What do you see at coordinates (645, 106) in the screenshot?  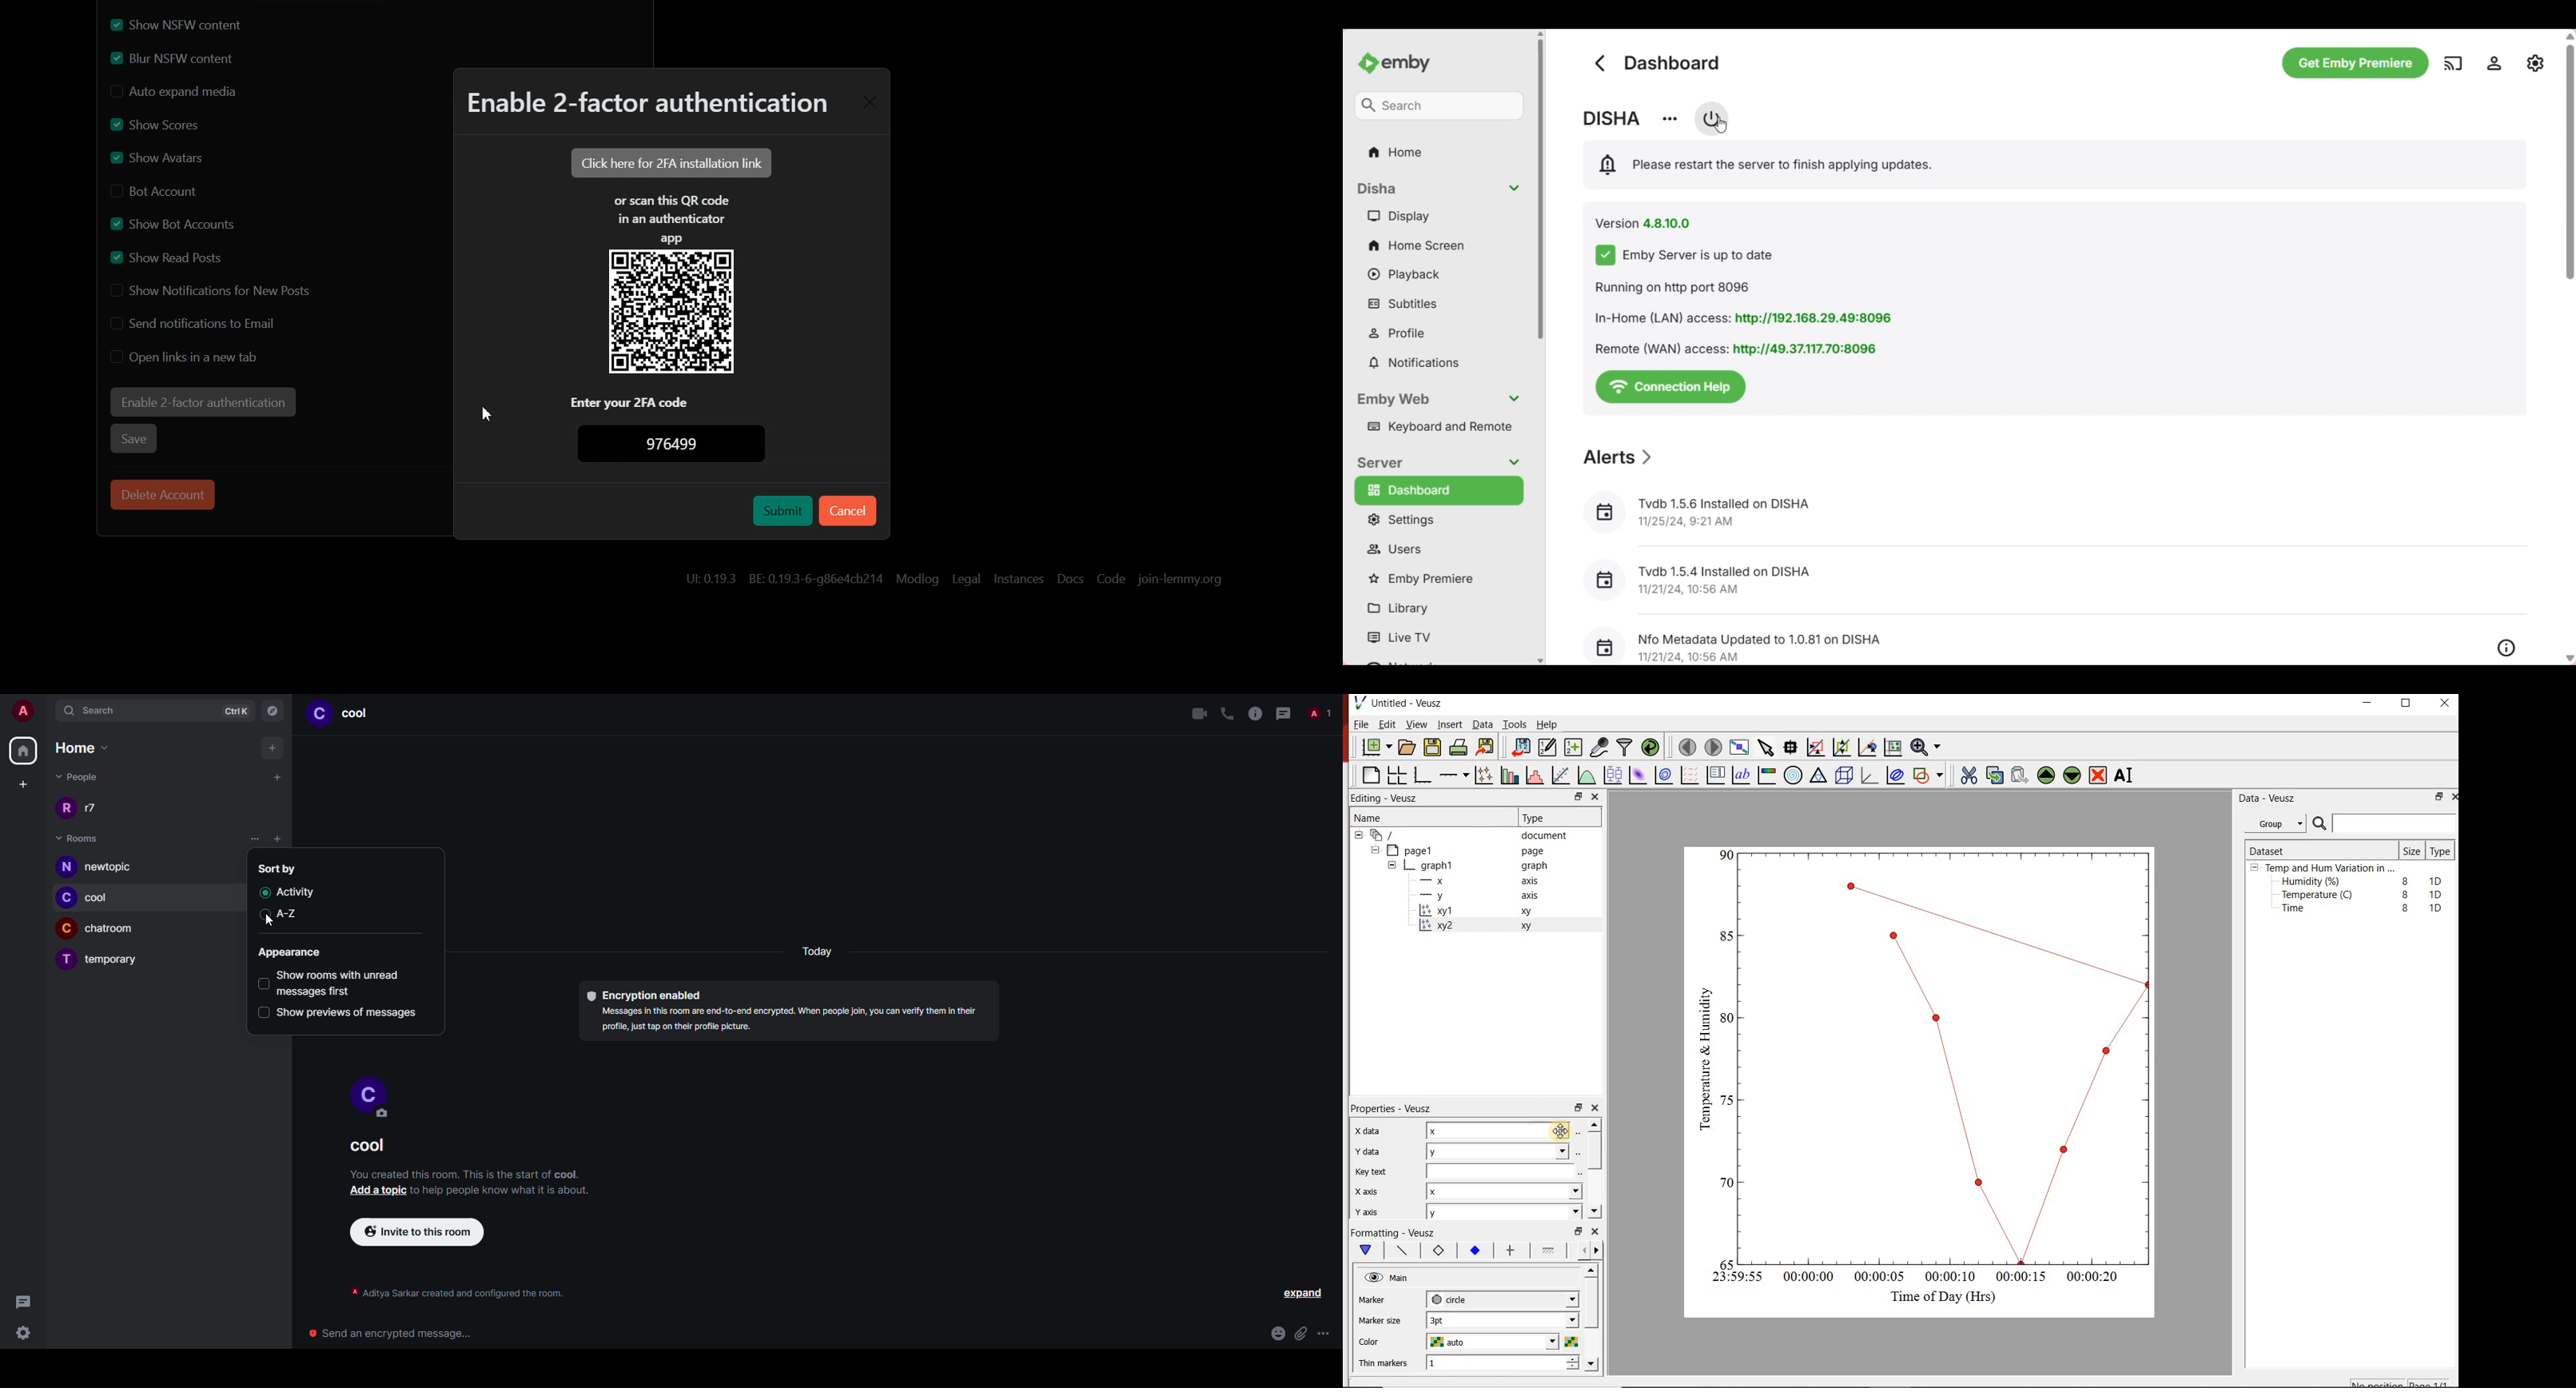 I see `Text` at bounding box center [645, 106].